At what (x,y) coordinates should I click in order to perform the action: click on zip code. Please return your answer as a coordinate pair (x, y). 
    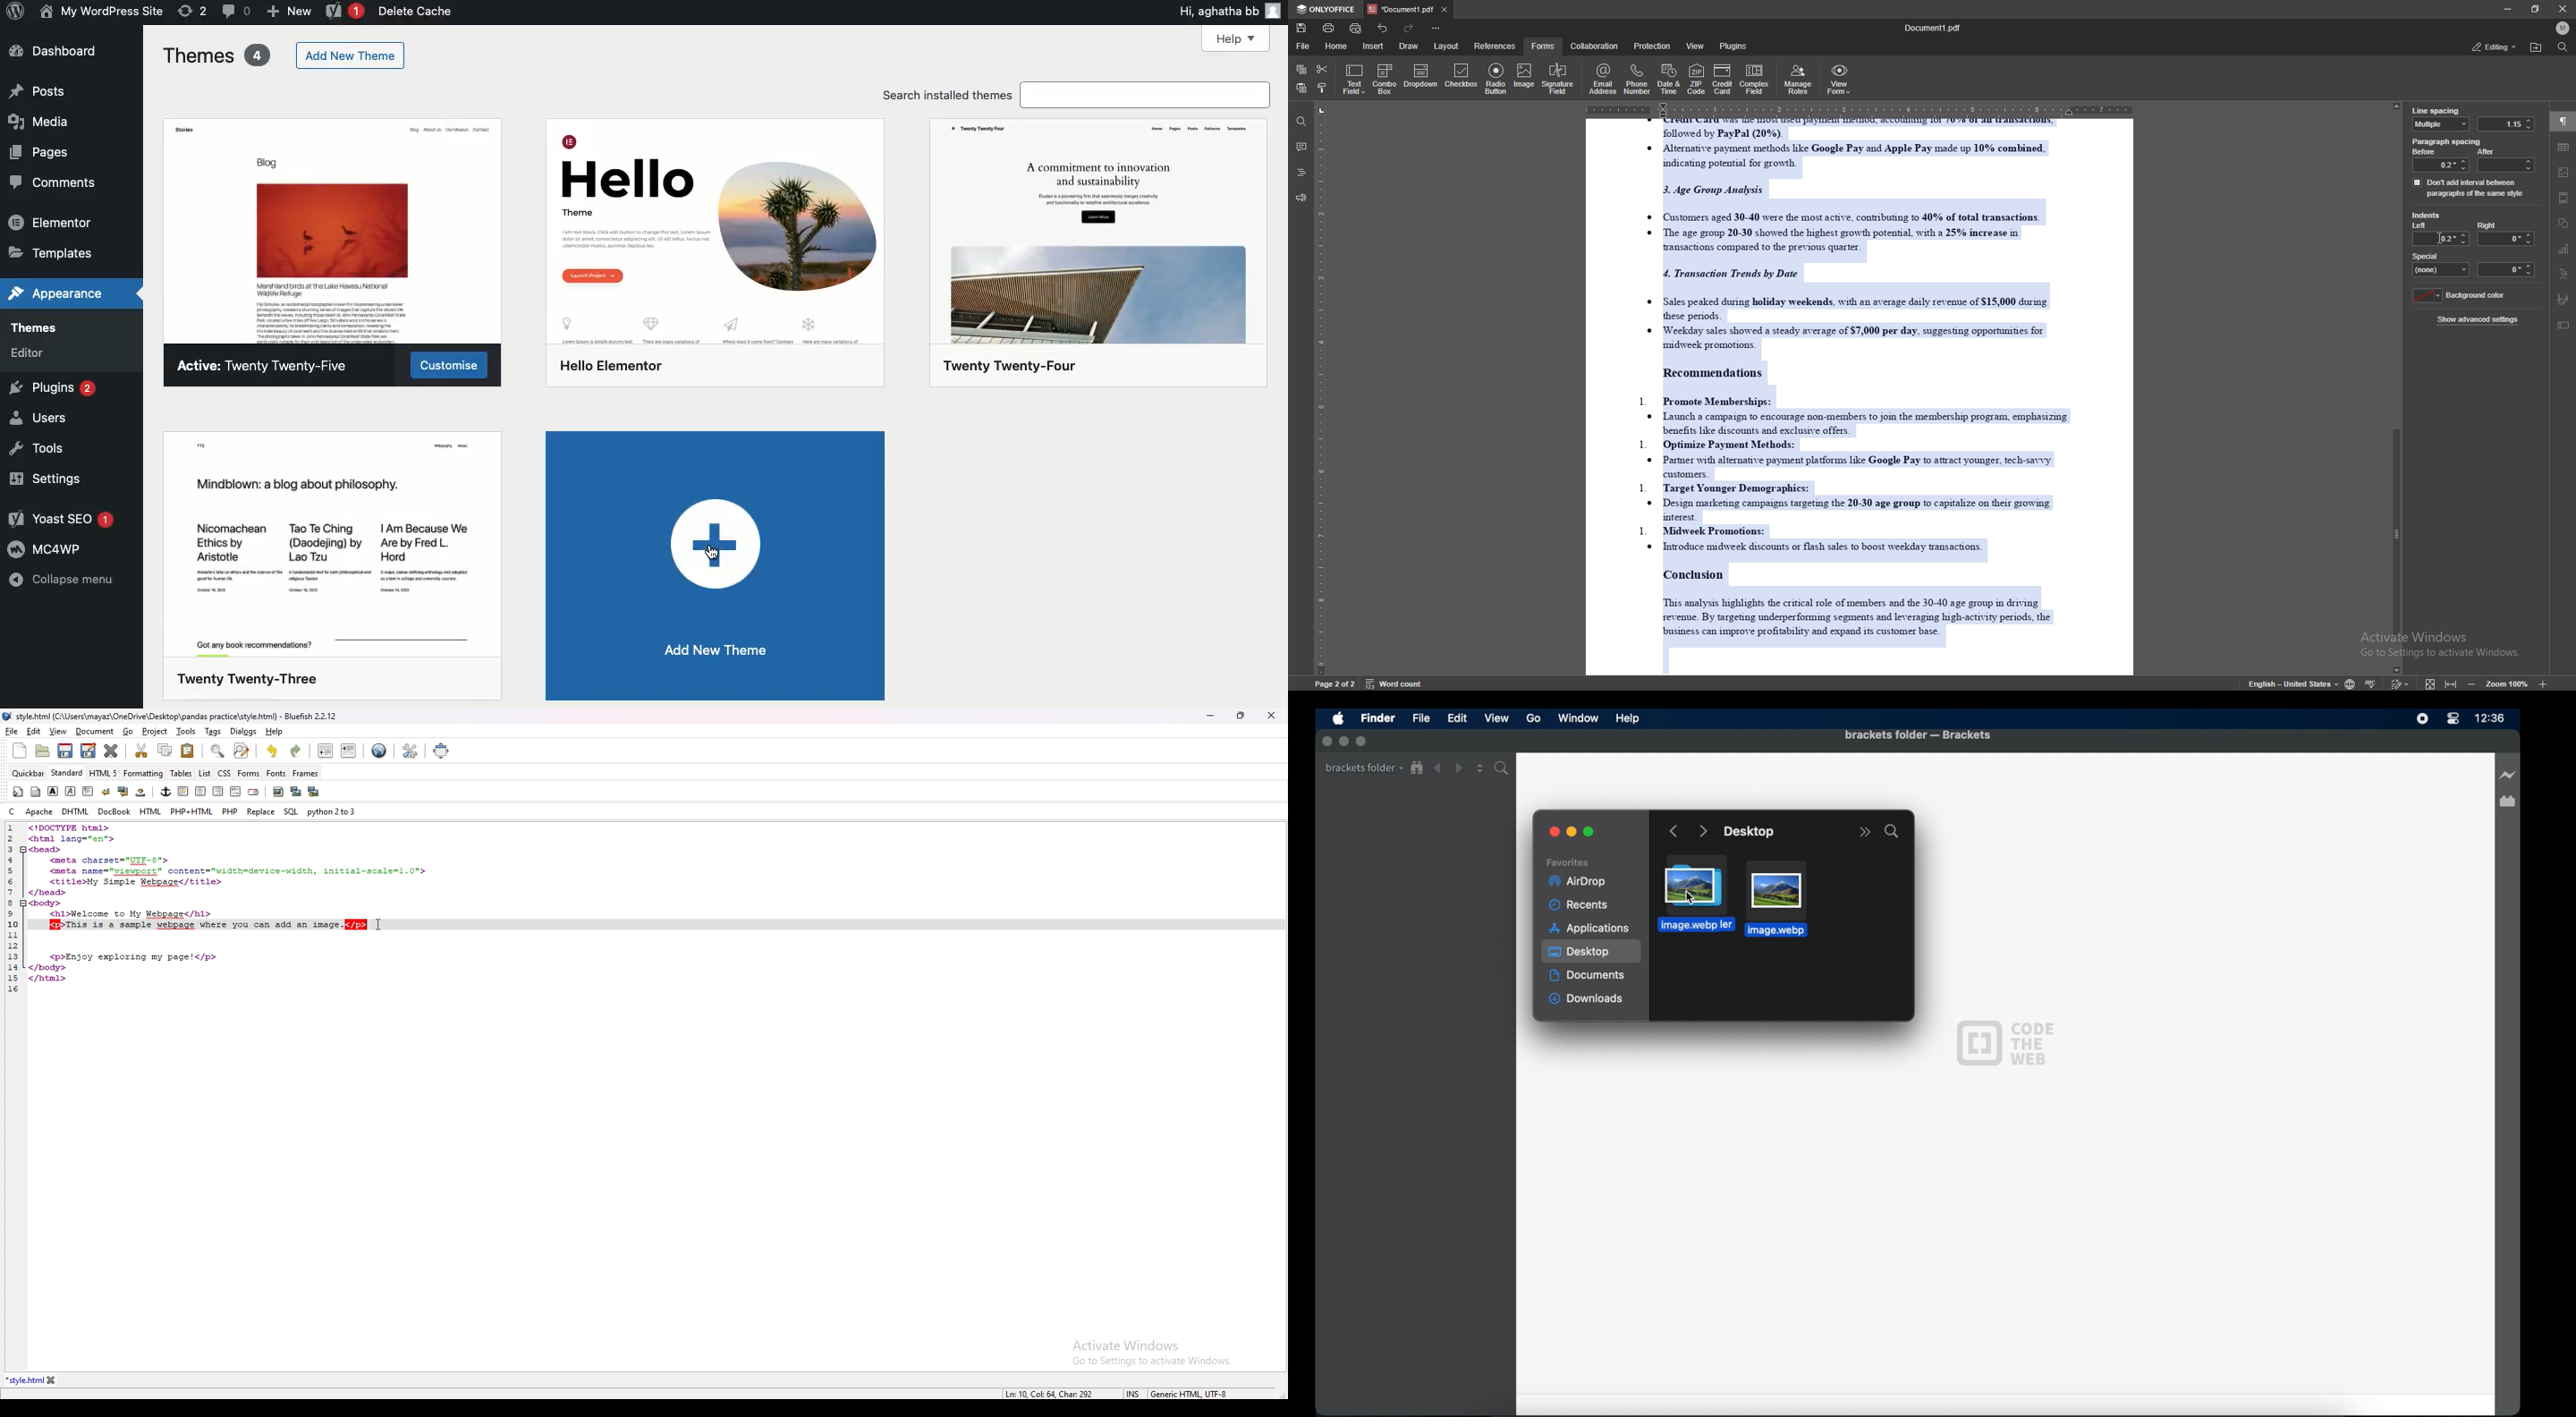
    Looking at the image, I should click on (1696, 78).